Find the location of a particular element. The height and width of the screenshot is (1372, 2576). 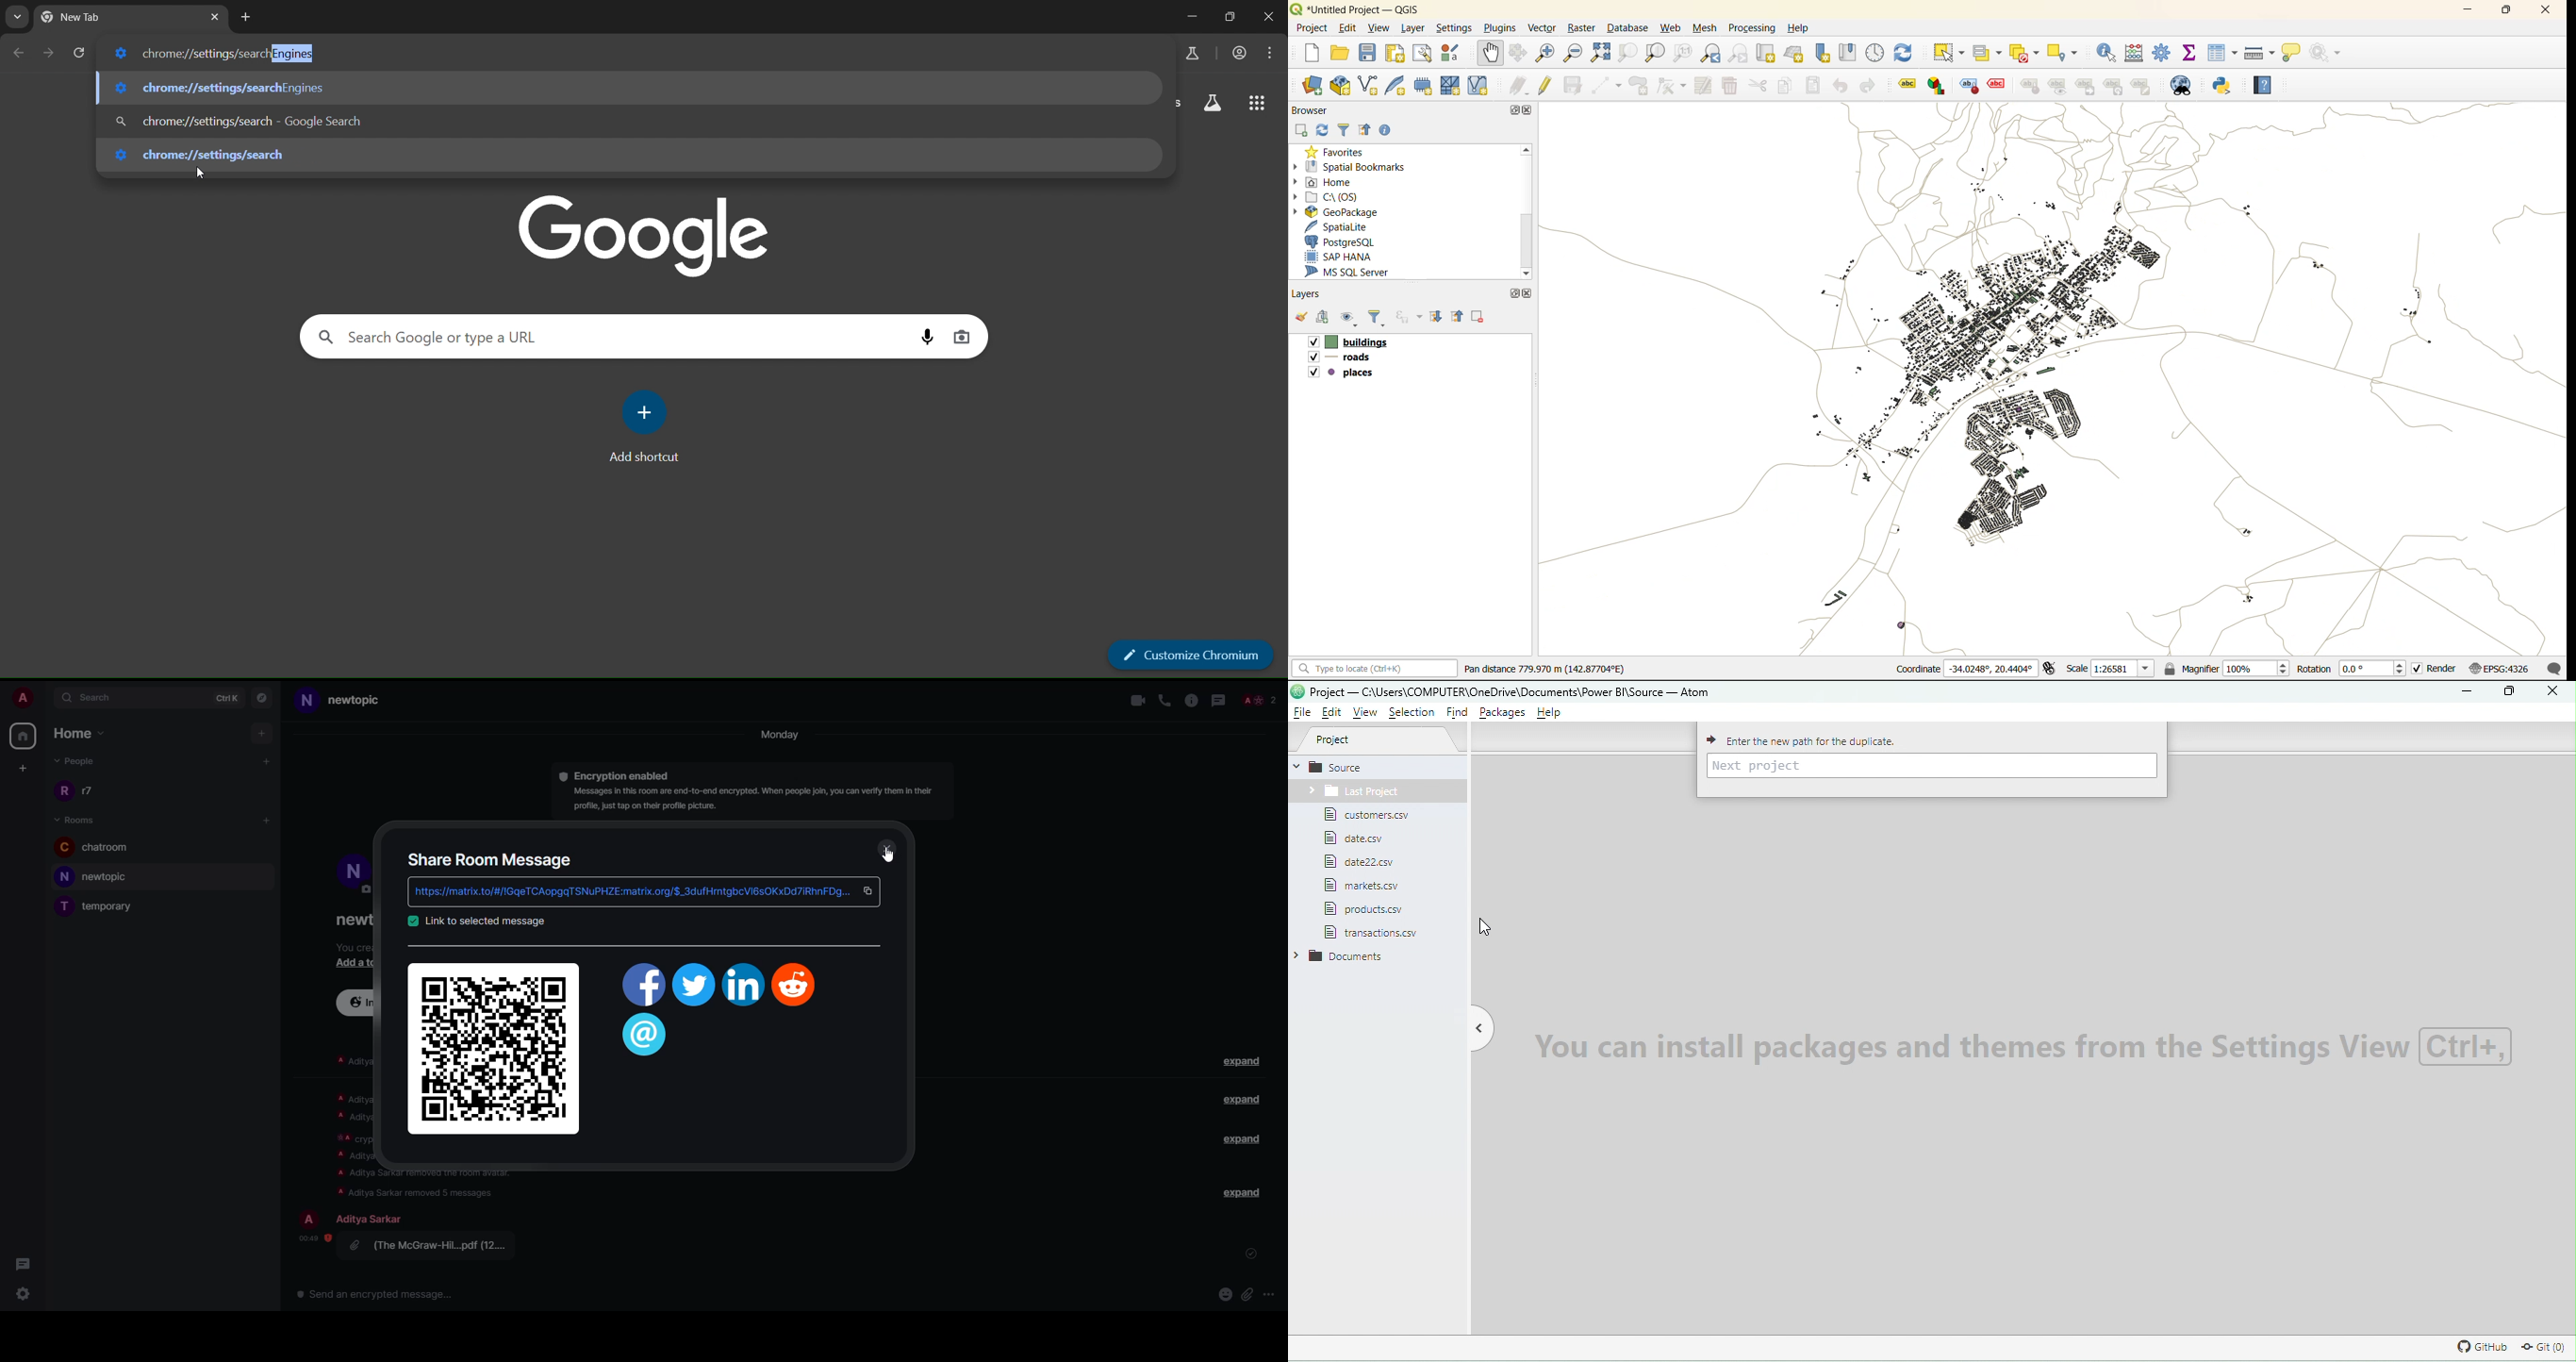

attachment is located at coordinates (433, 1245).